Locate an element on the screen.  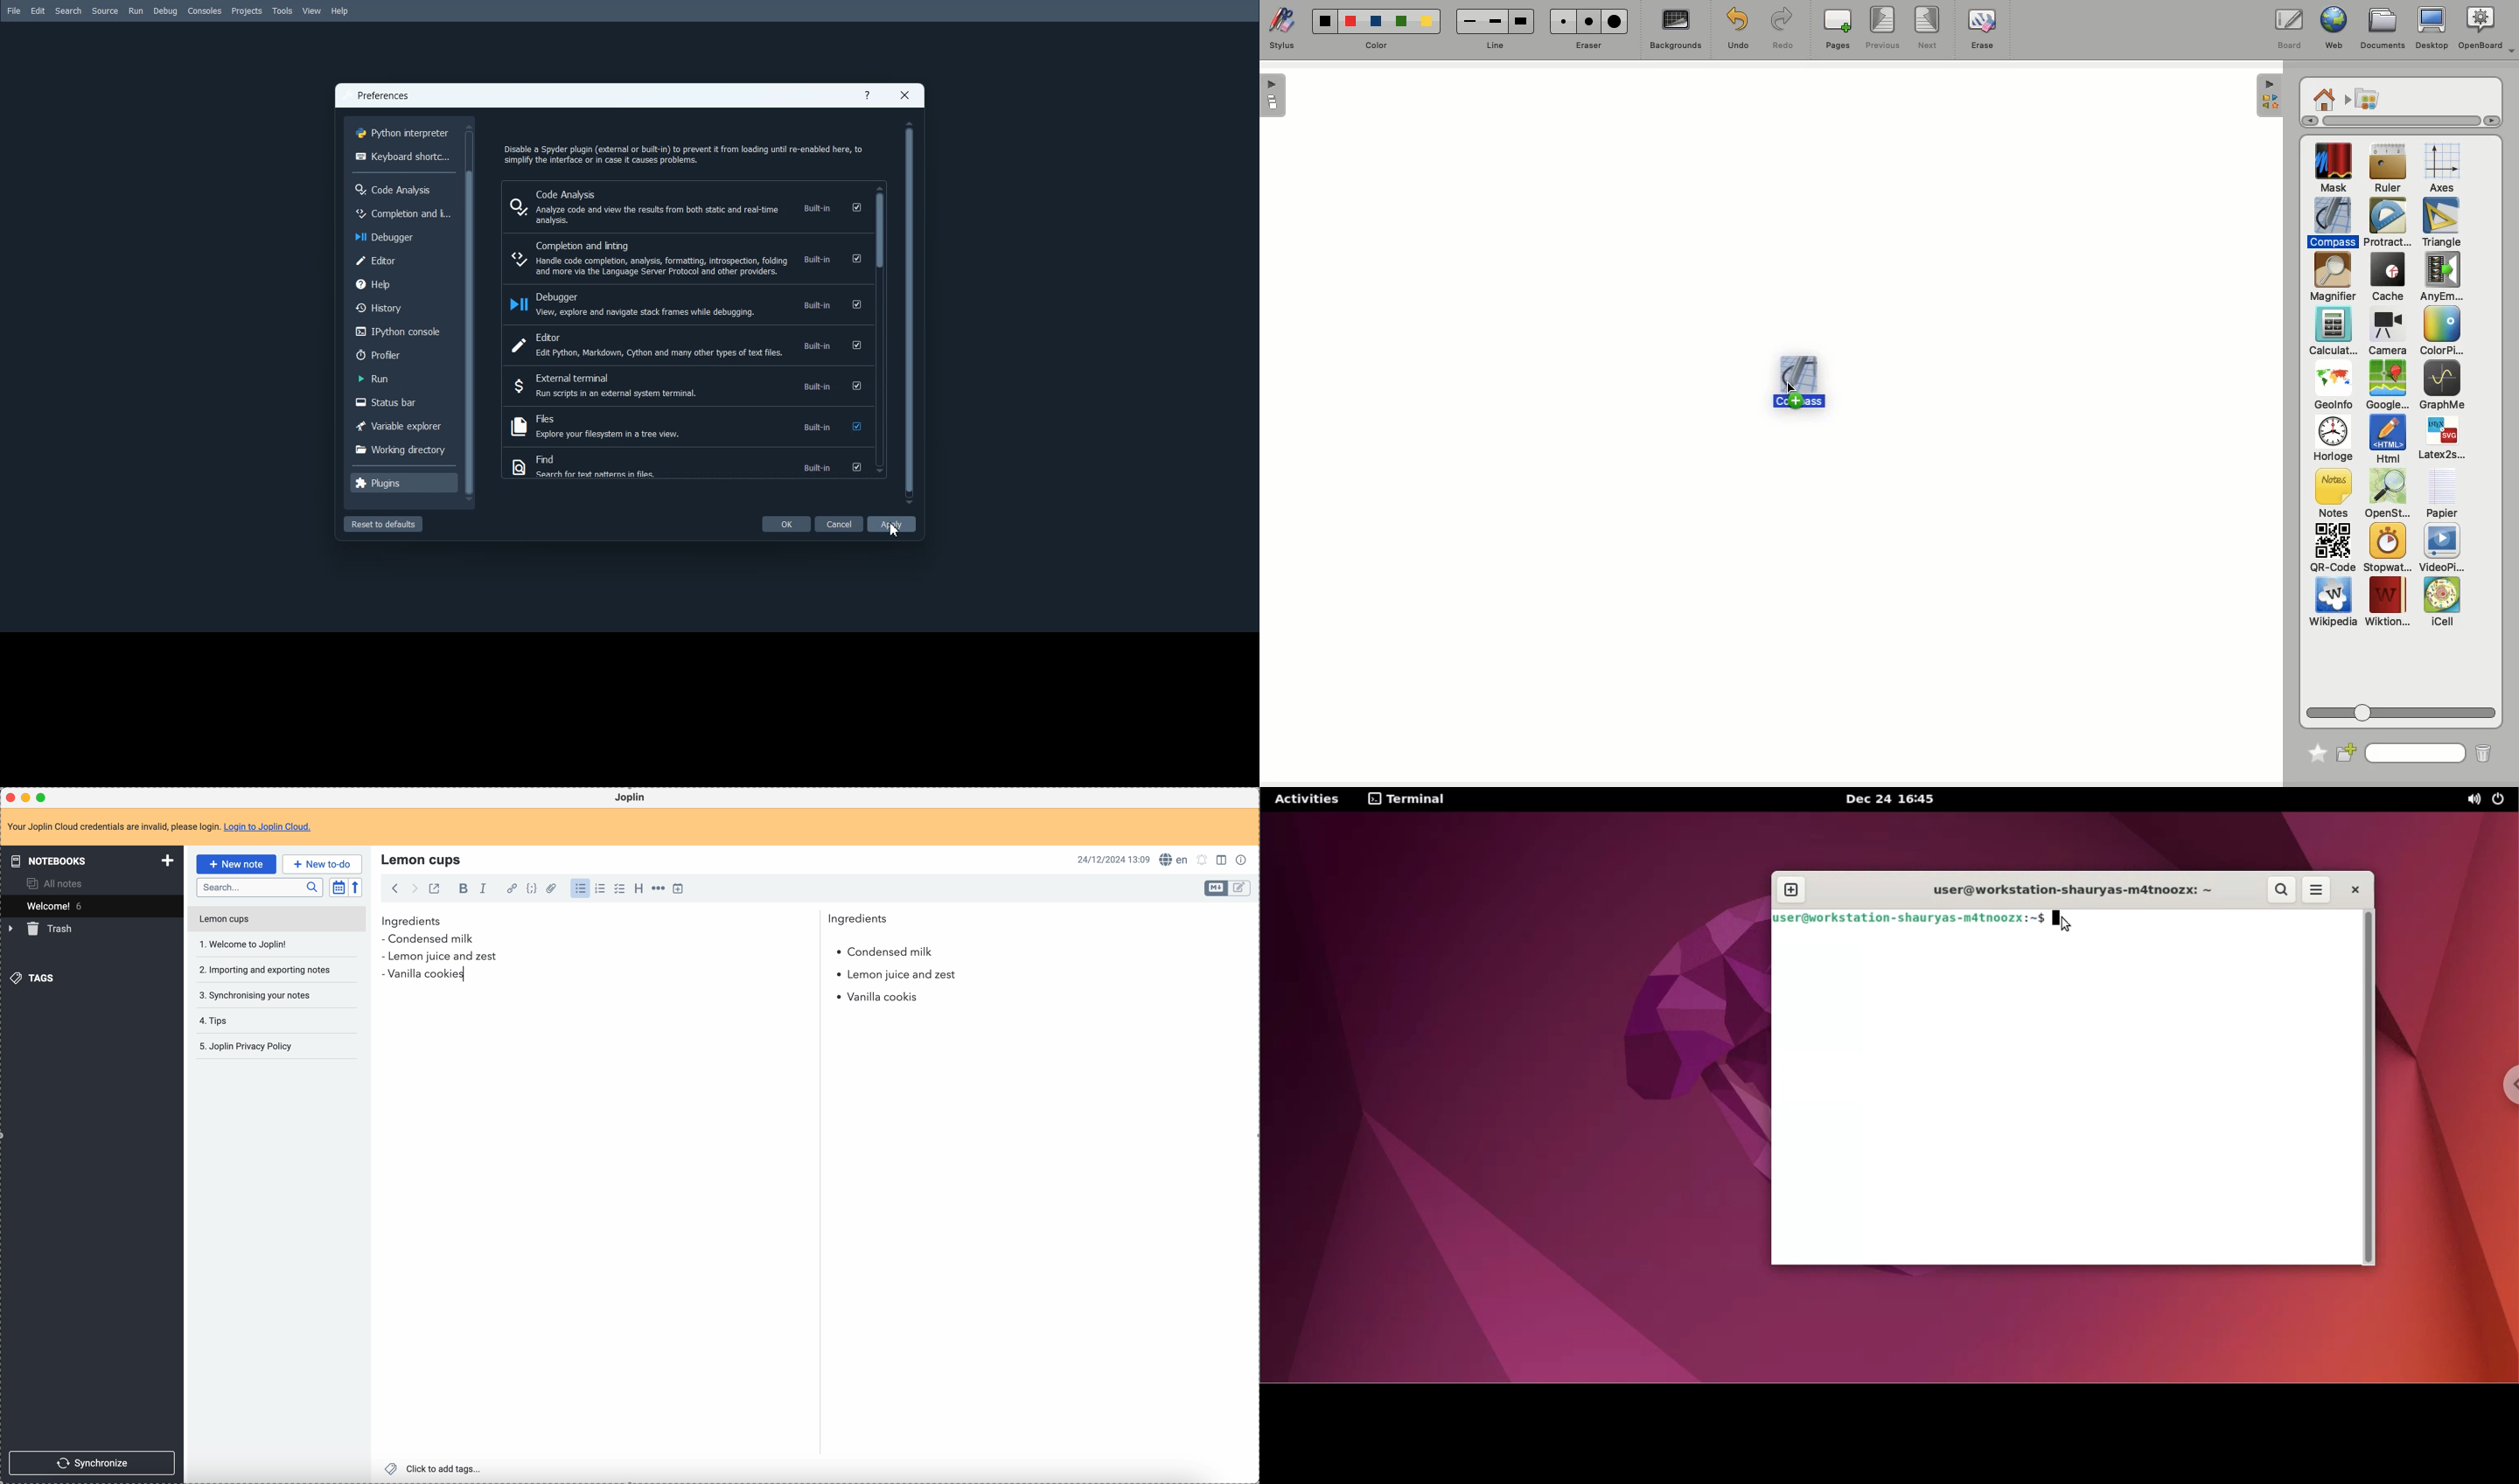
maximize is located at coordinates (43, 797).